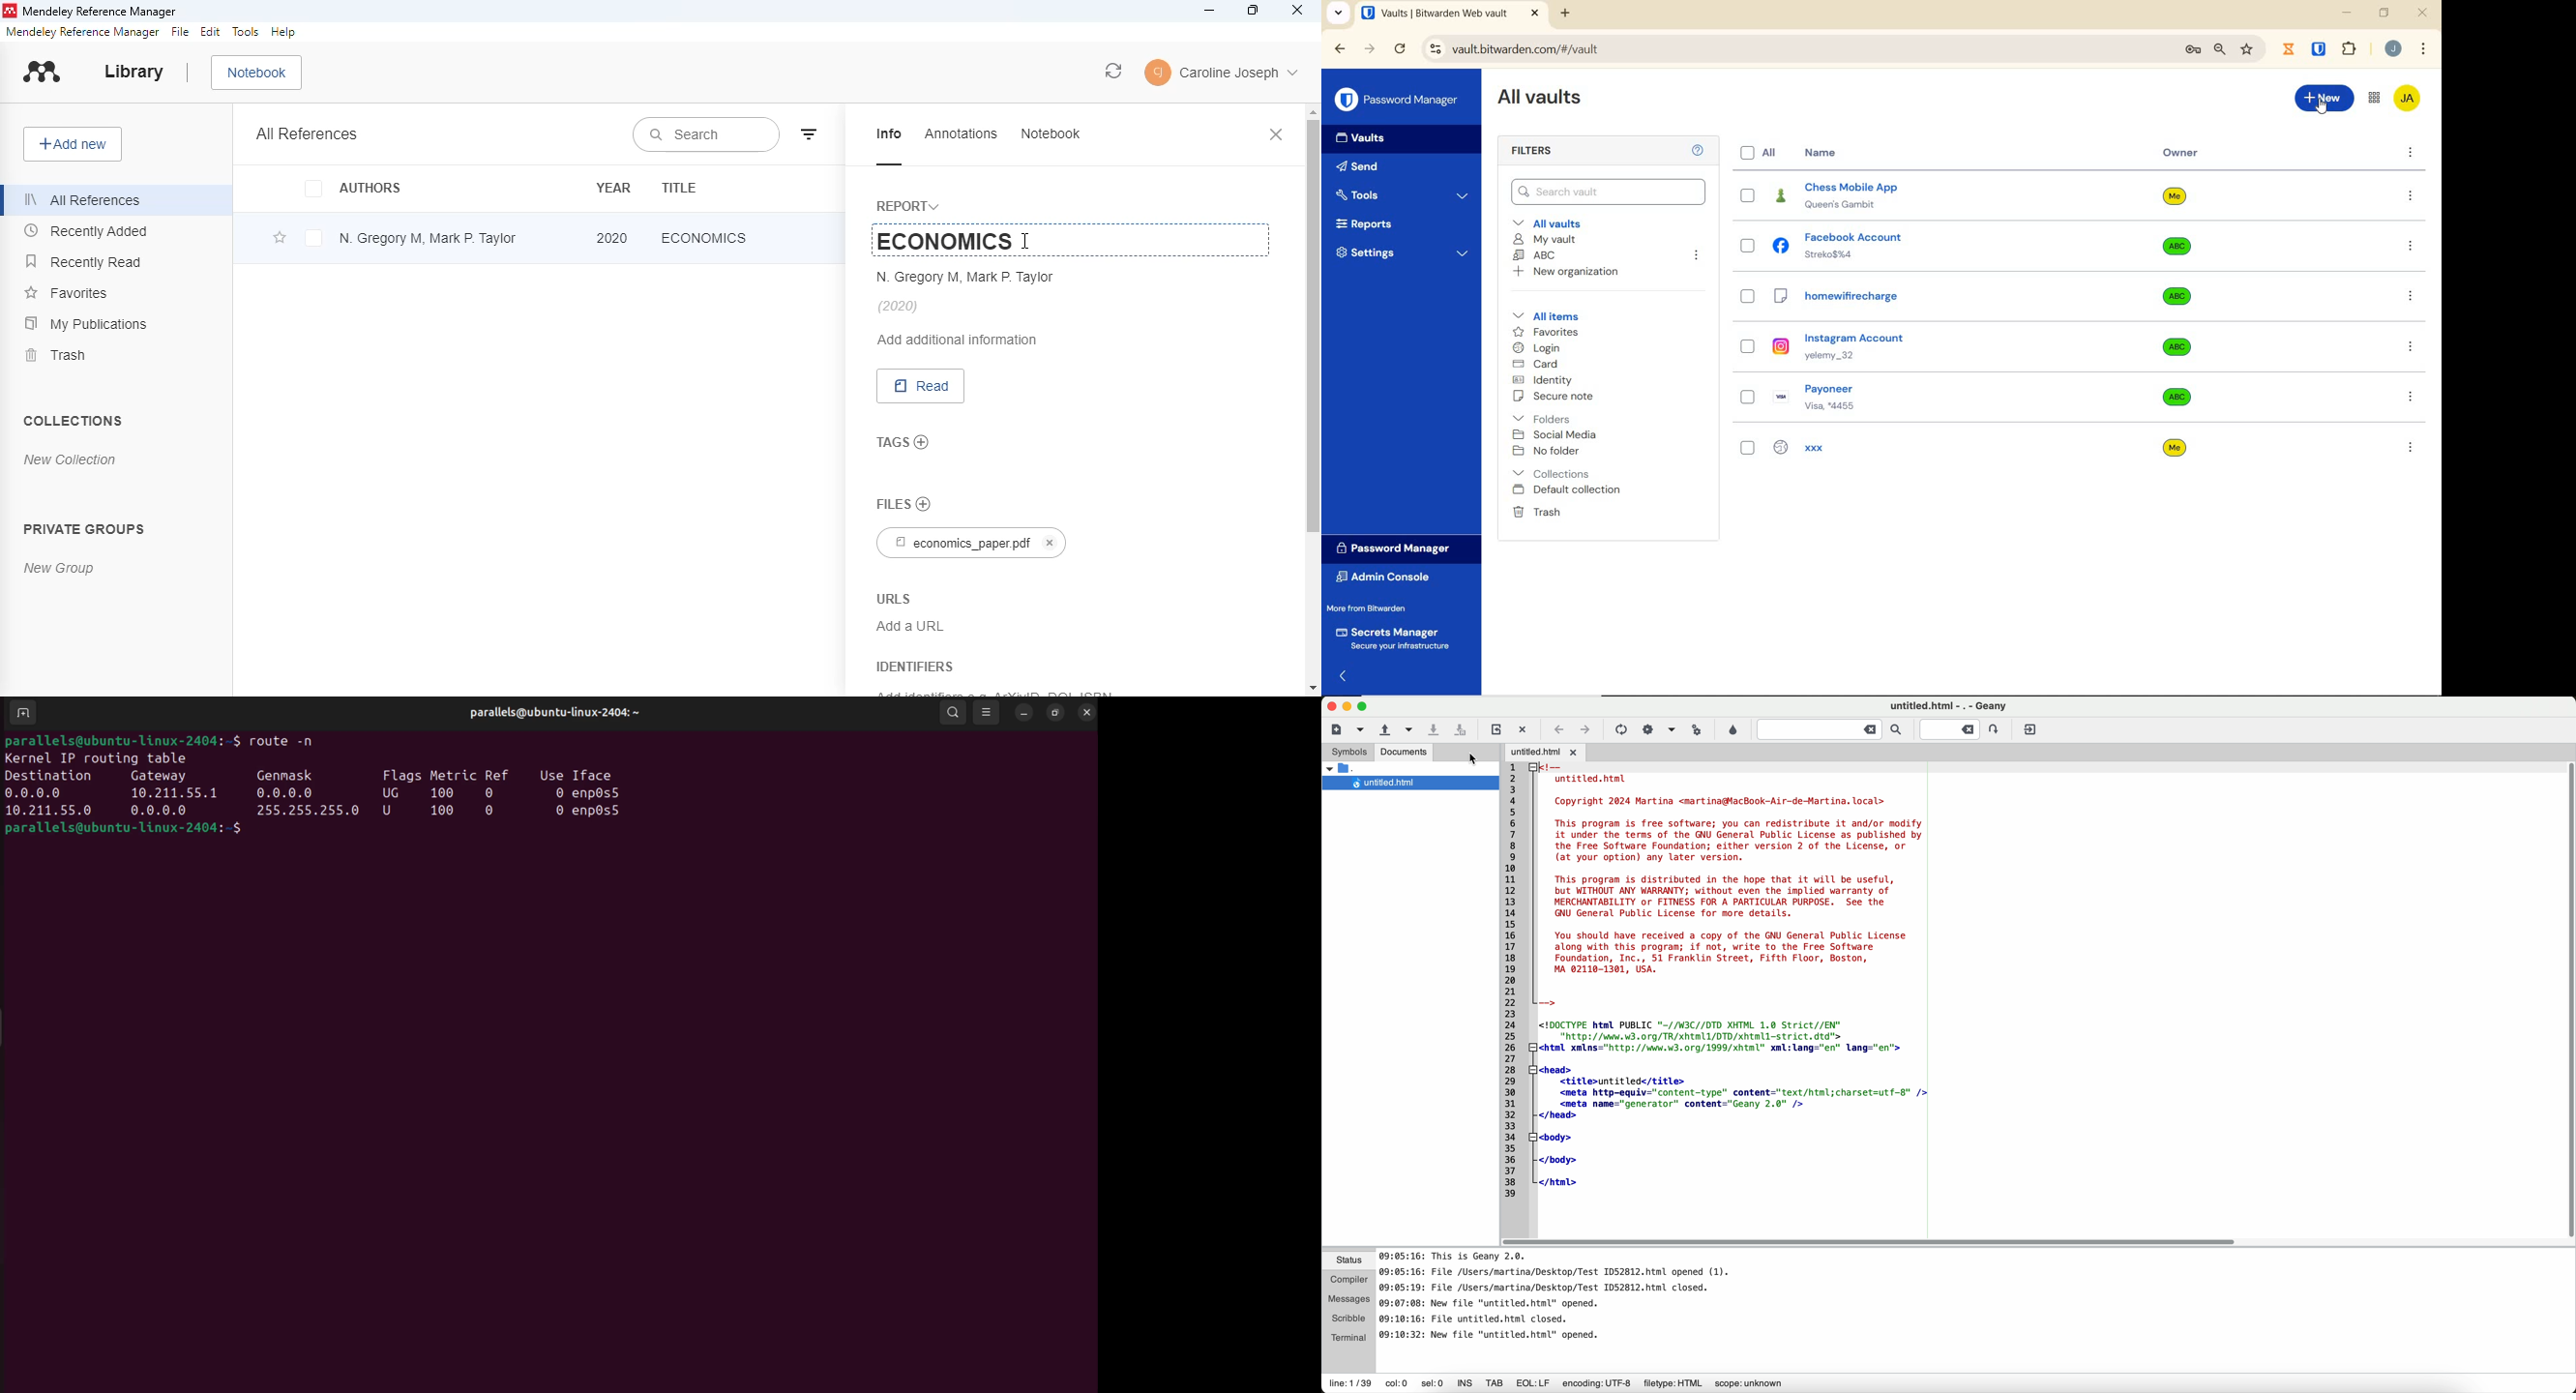 The width and height of the screenshot is (2576, 1400). I want to click on tags, so click(890, 441).